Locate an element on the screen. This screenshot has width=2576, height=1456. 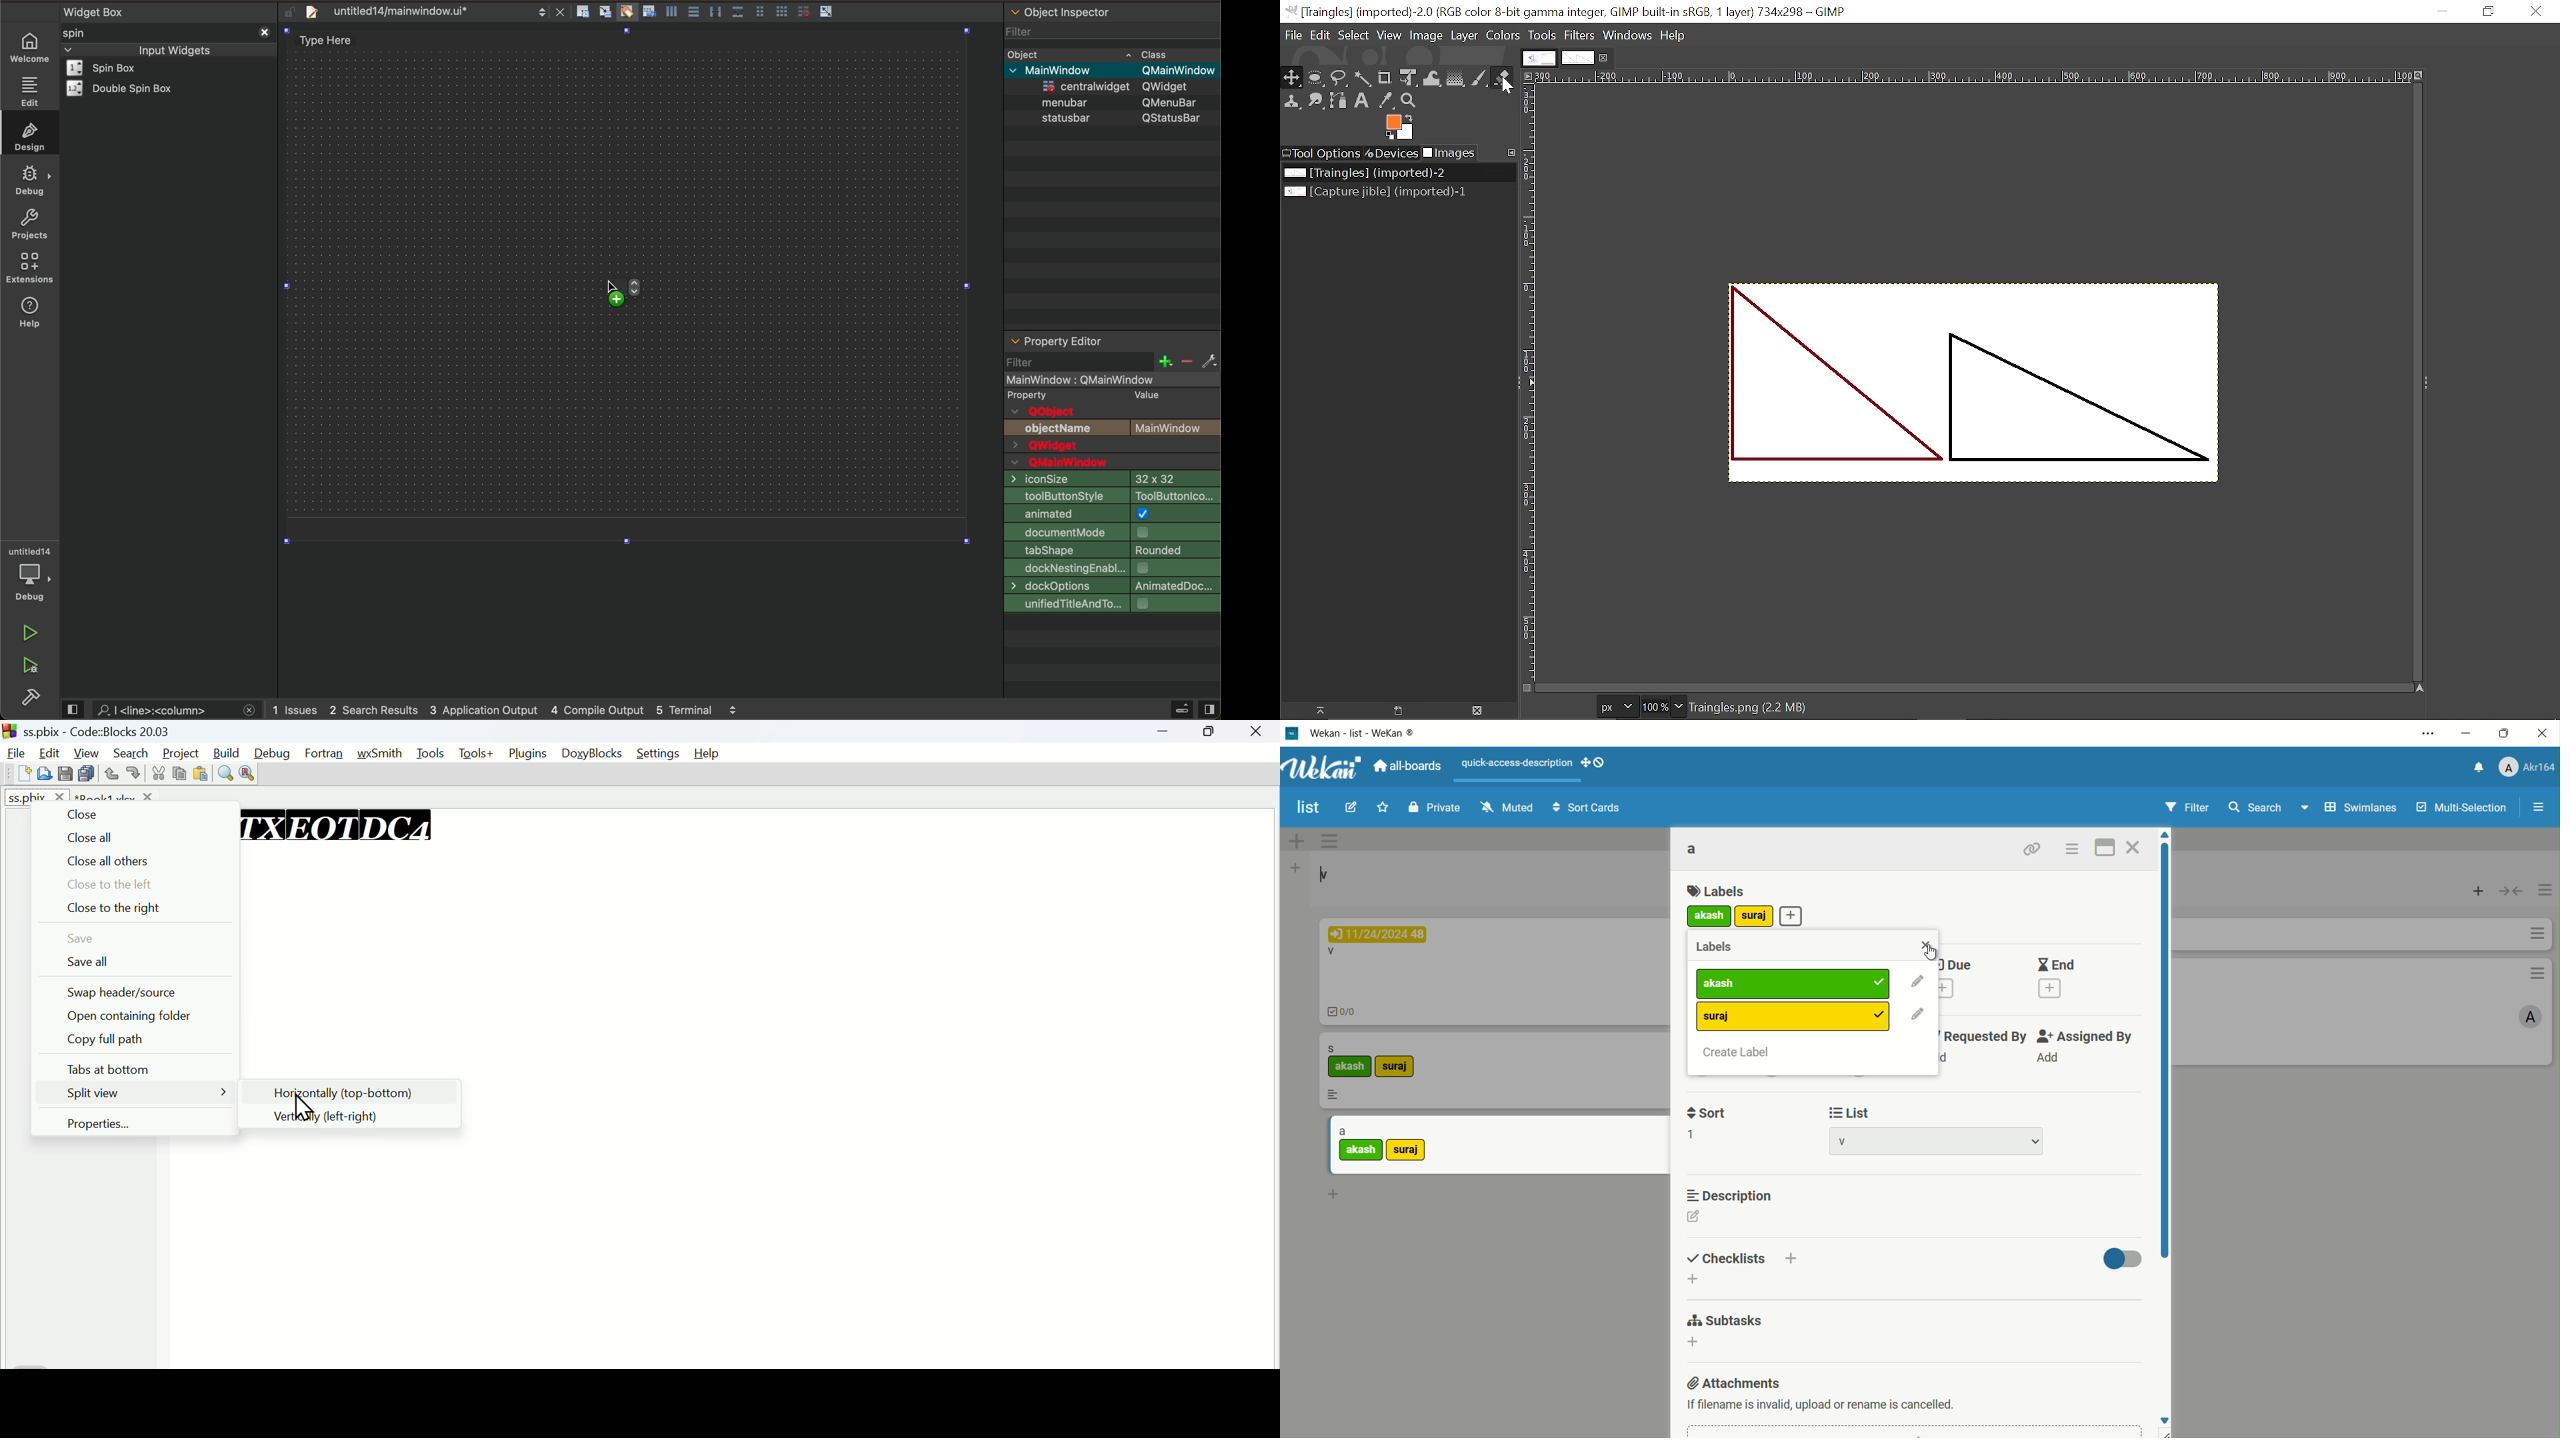
notification is located at coordinates (2477, 767).